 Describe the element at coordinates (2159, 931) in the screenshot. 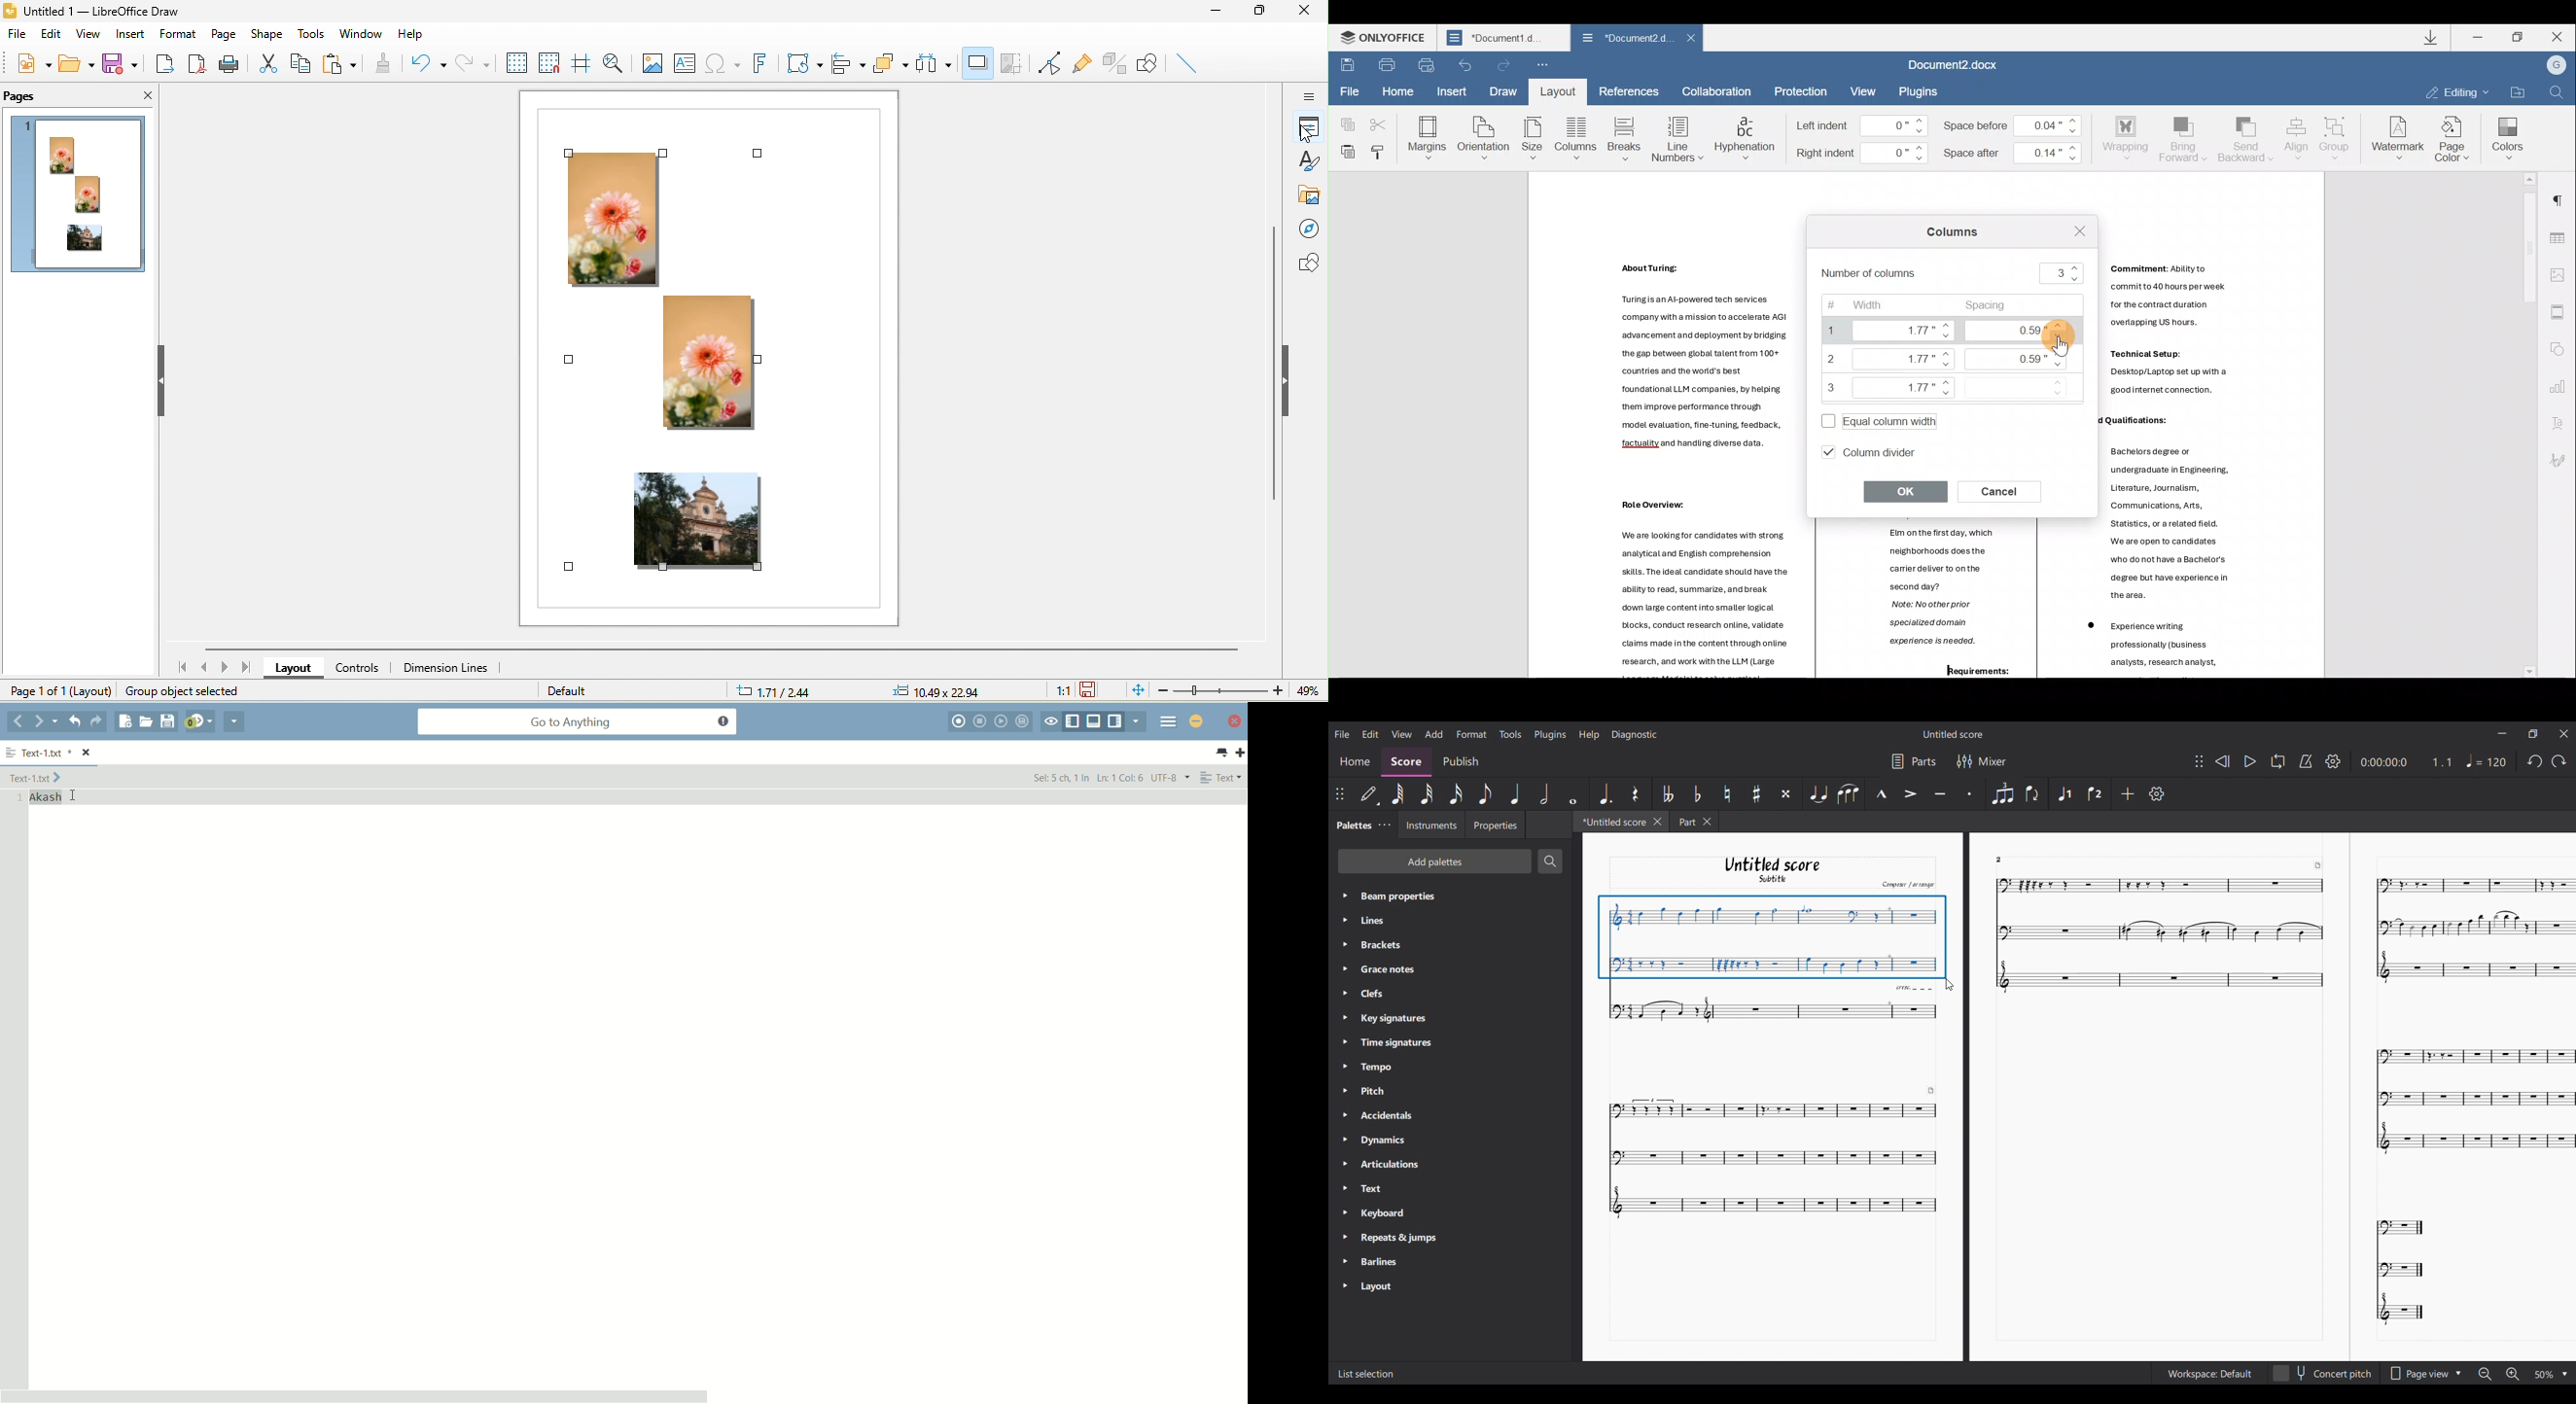

I see `` at that location.